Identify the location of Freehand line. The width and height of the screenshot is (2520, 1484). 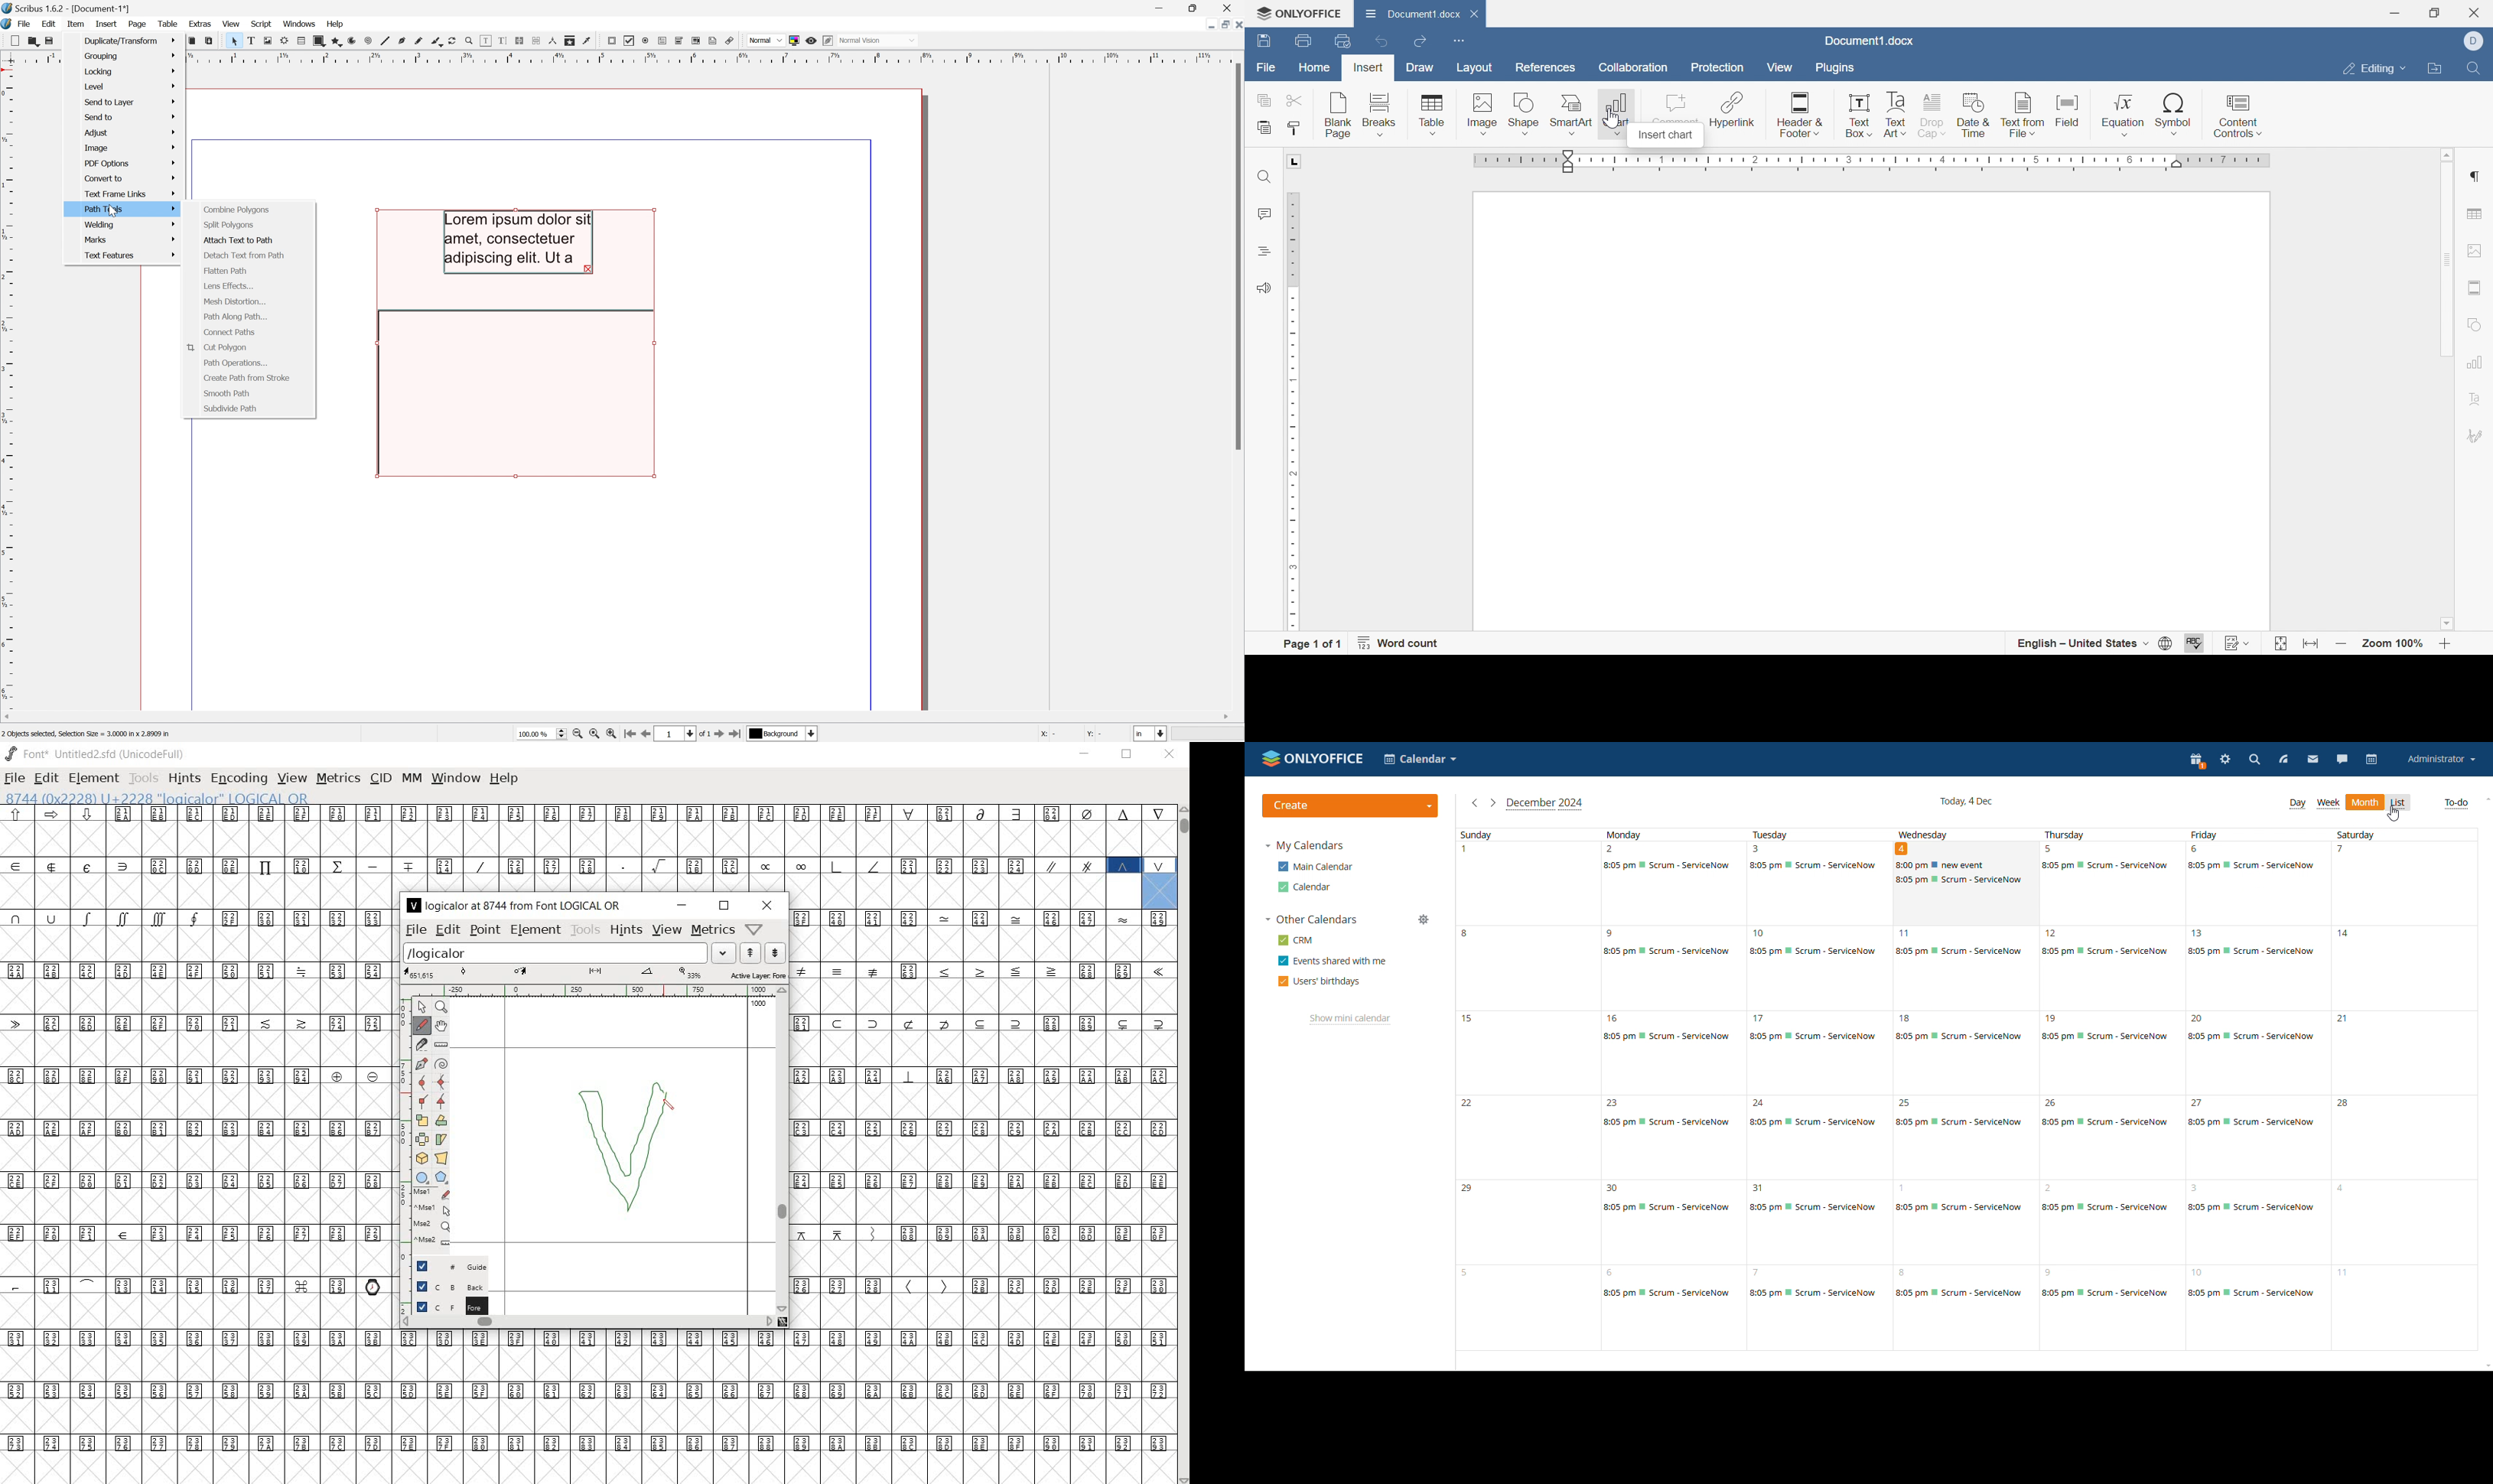
(418, 42).